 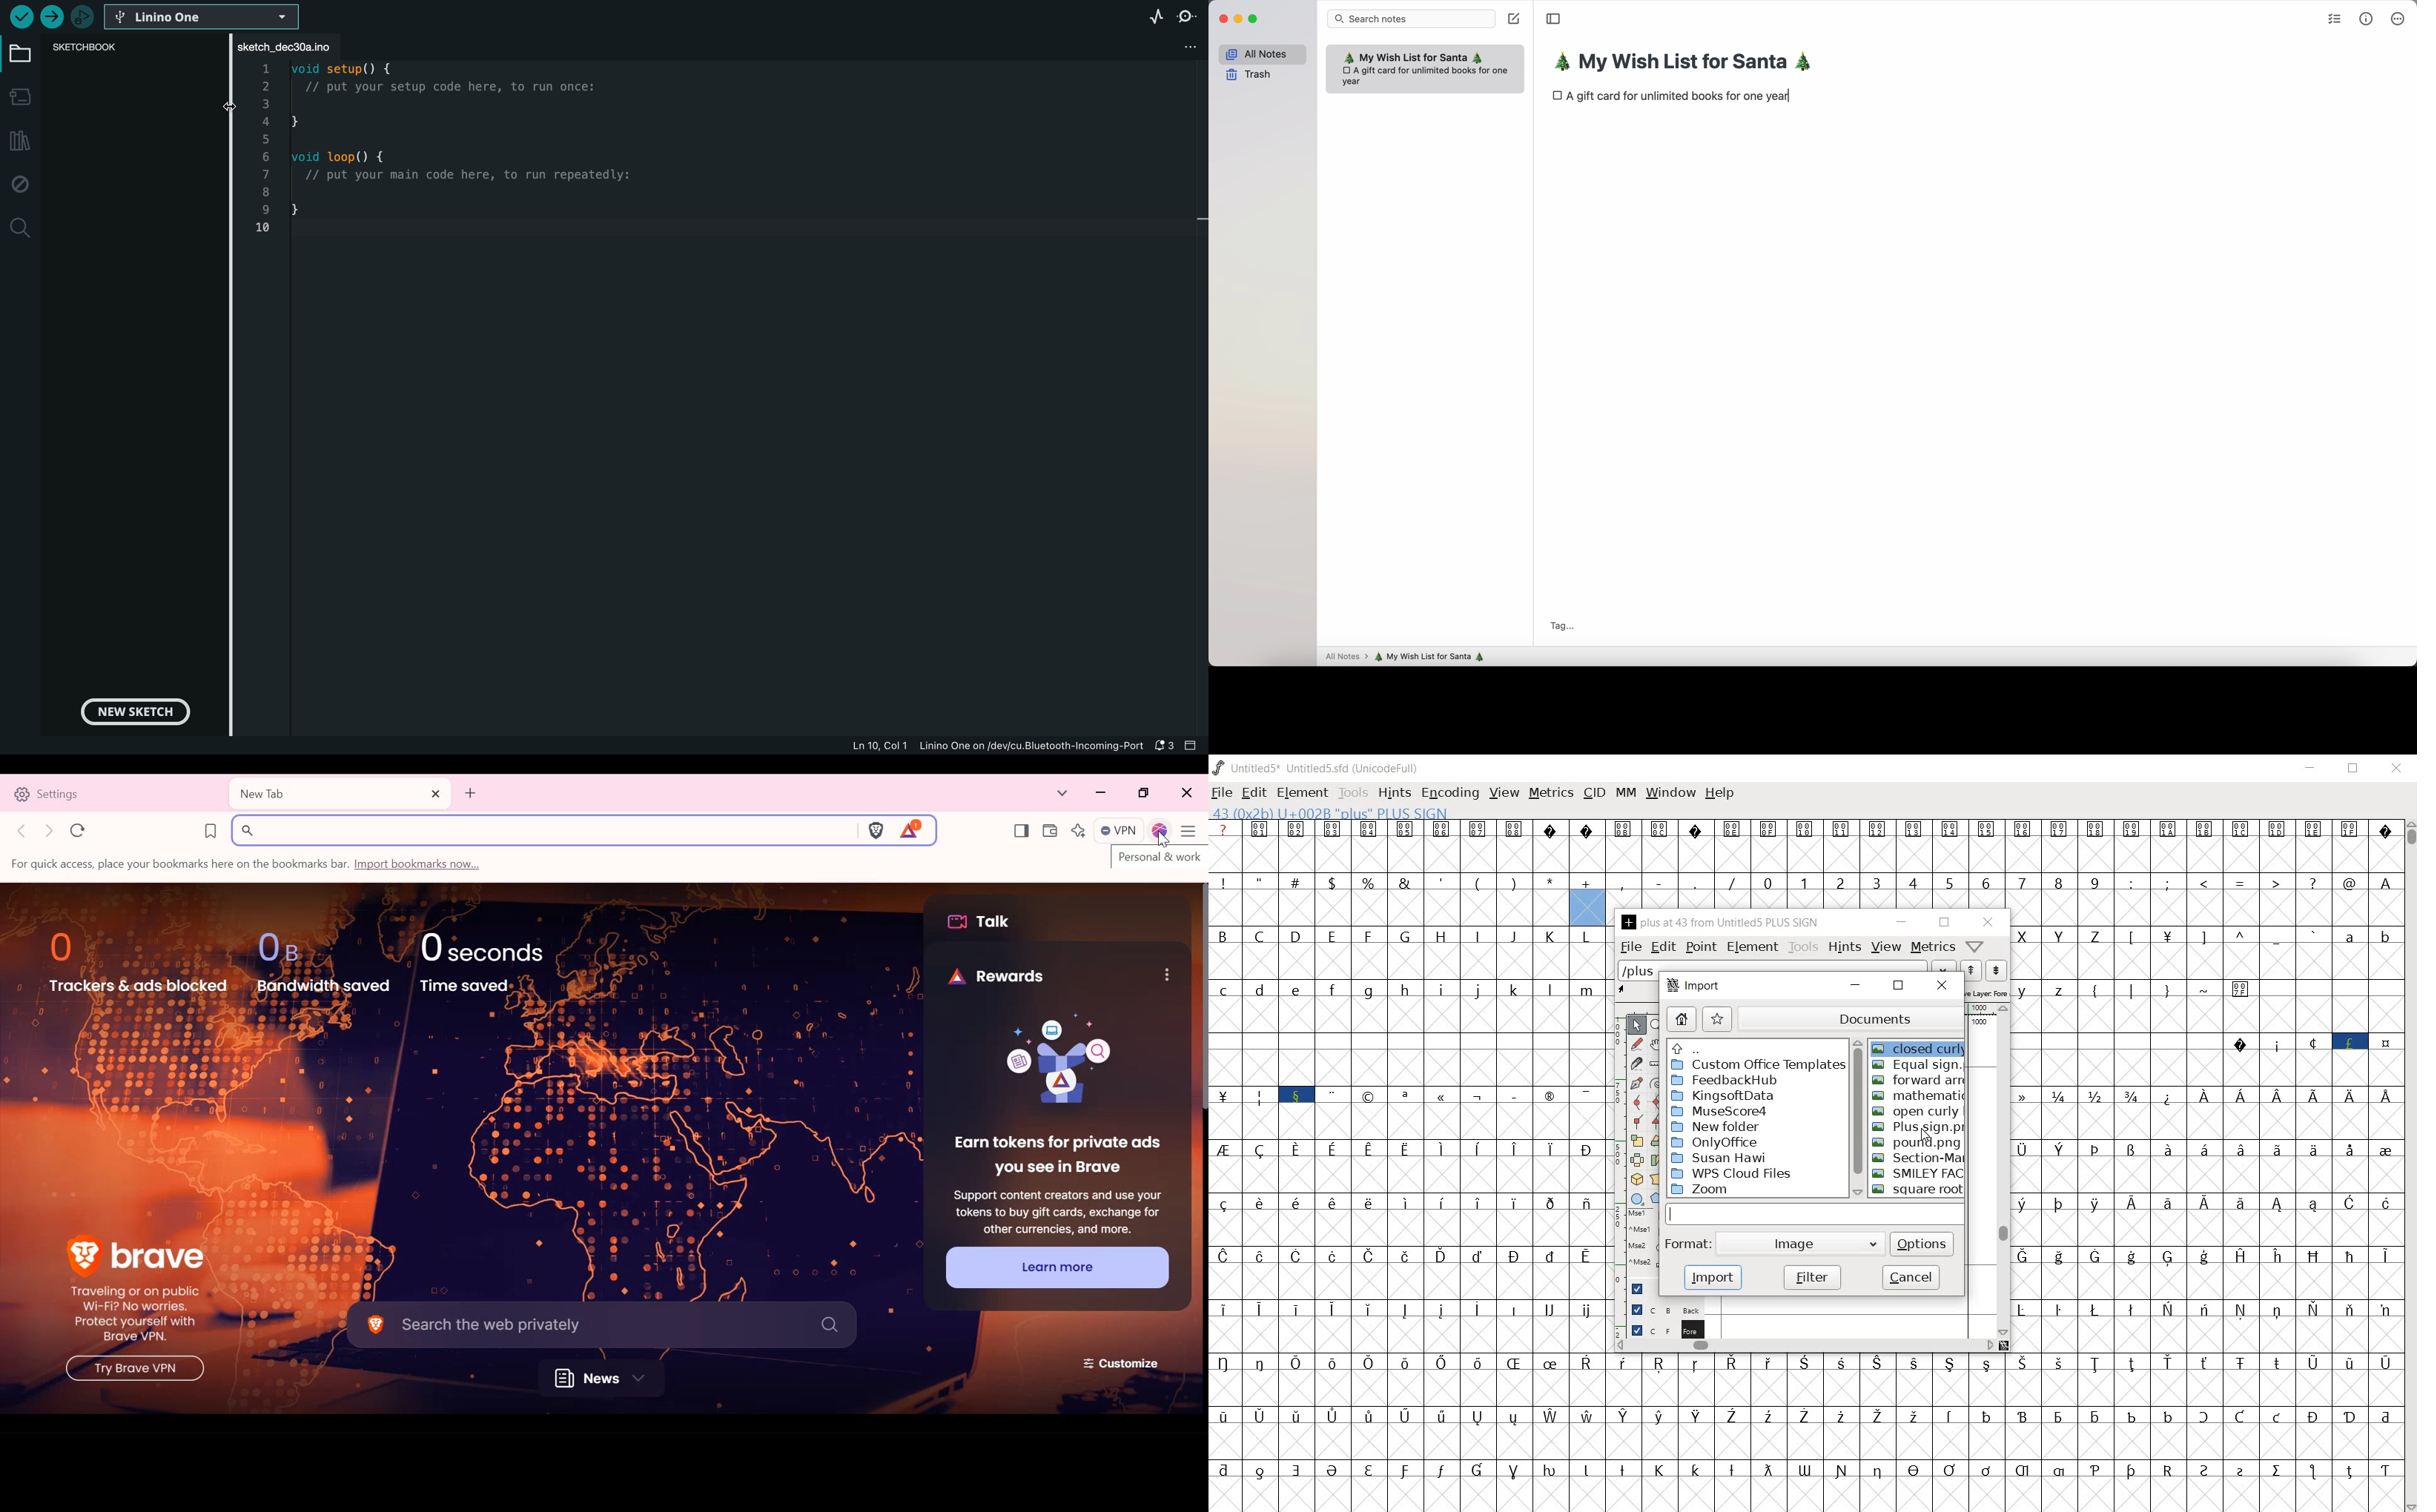 What do you see at coordinates (1661, 1327) in the screenshot?
I see `foreground` at bounding box center [1661, 1327].